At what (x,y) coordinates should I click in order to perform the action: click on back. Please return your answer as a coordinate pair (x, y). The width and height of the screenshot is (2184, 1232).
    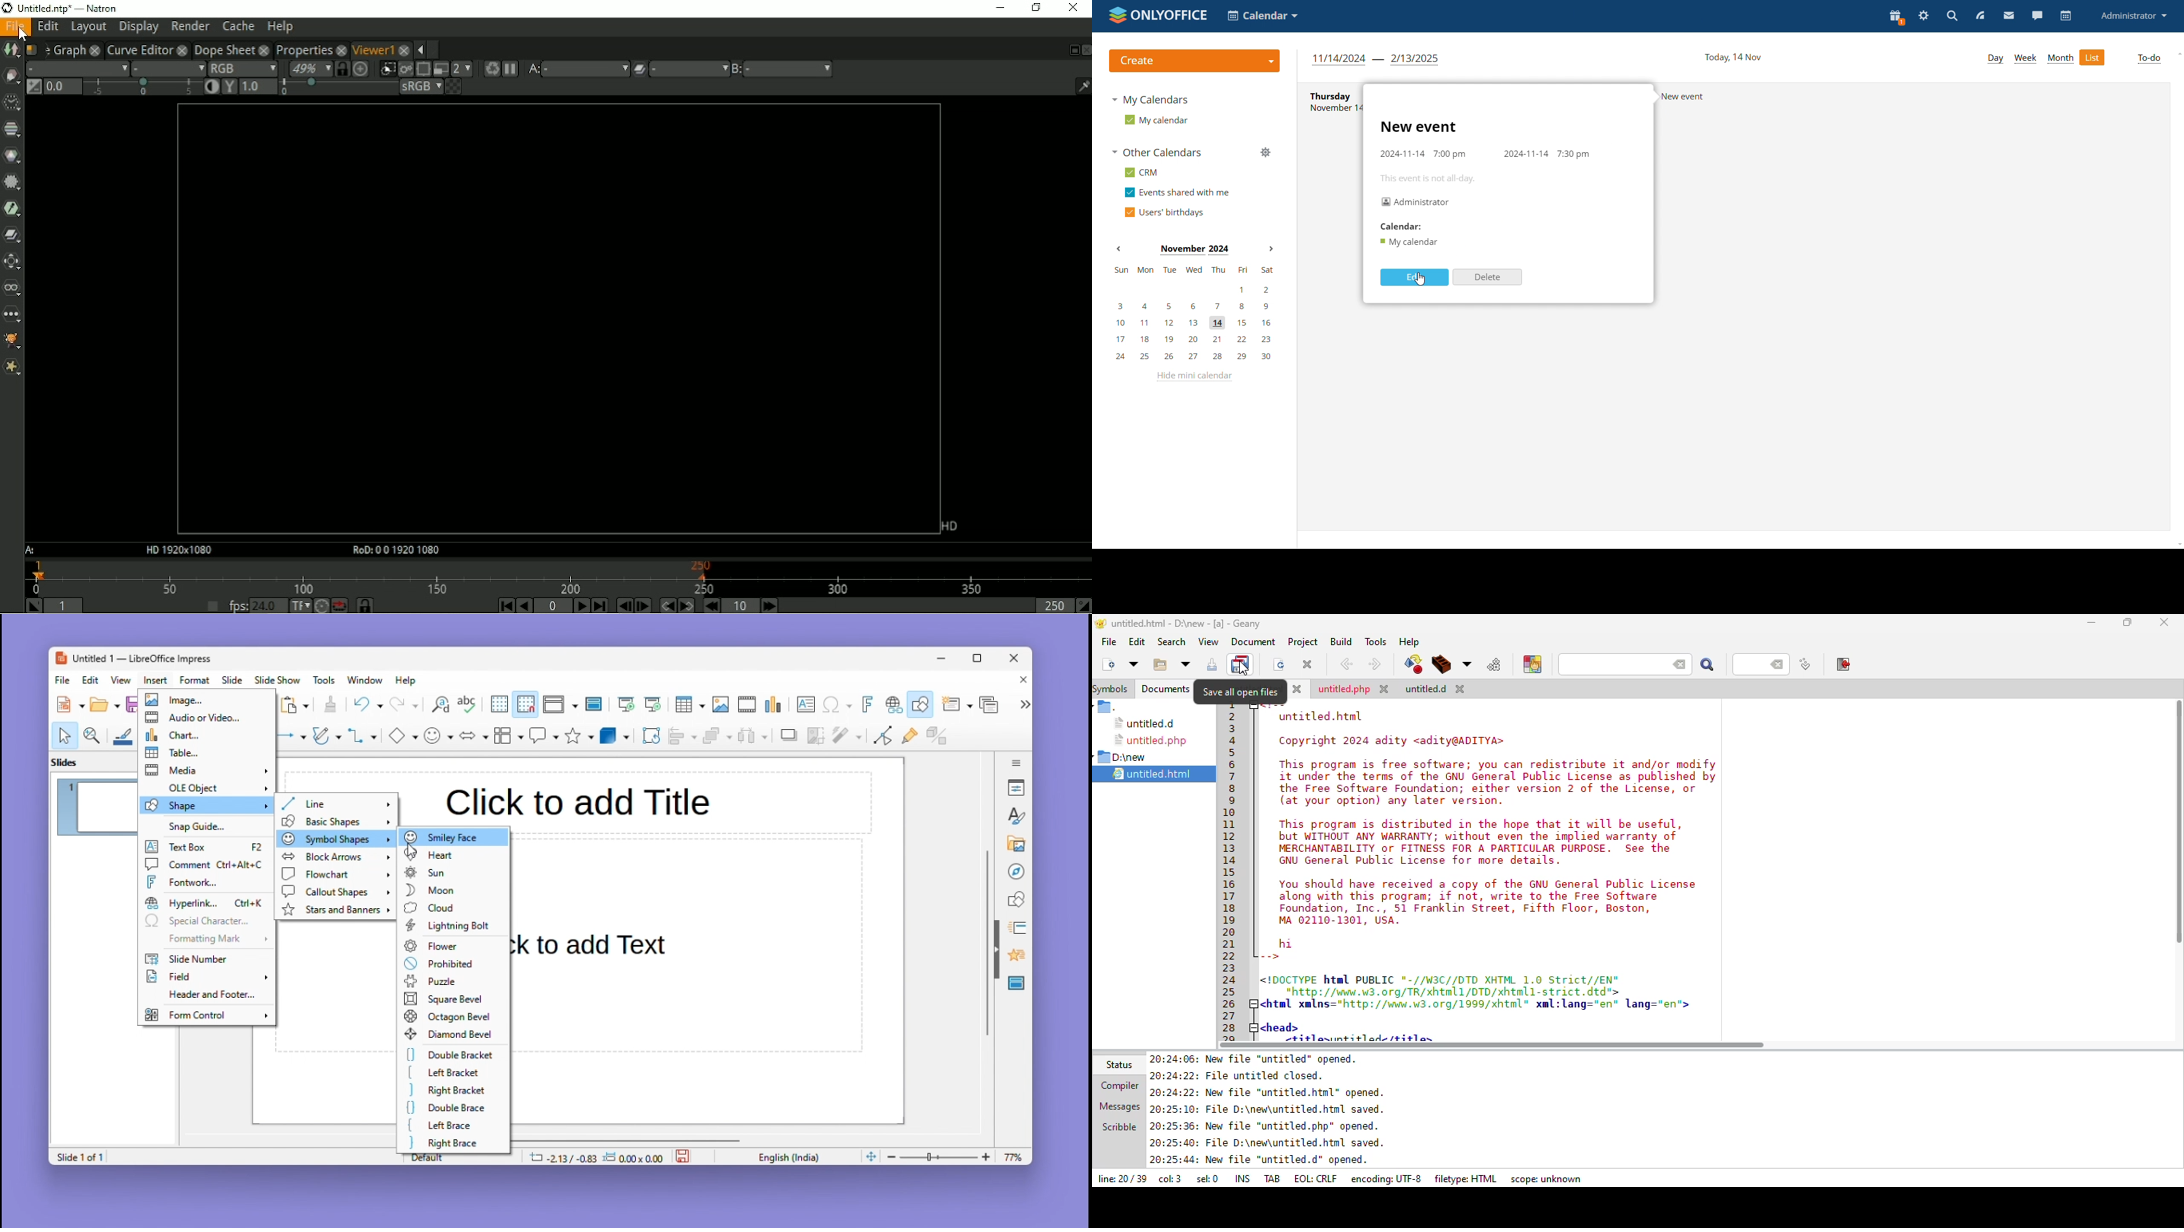
    Looking at the image, I should click on (1679, 664).